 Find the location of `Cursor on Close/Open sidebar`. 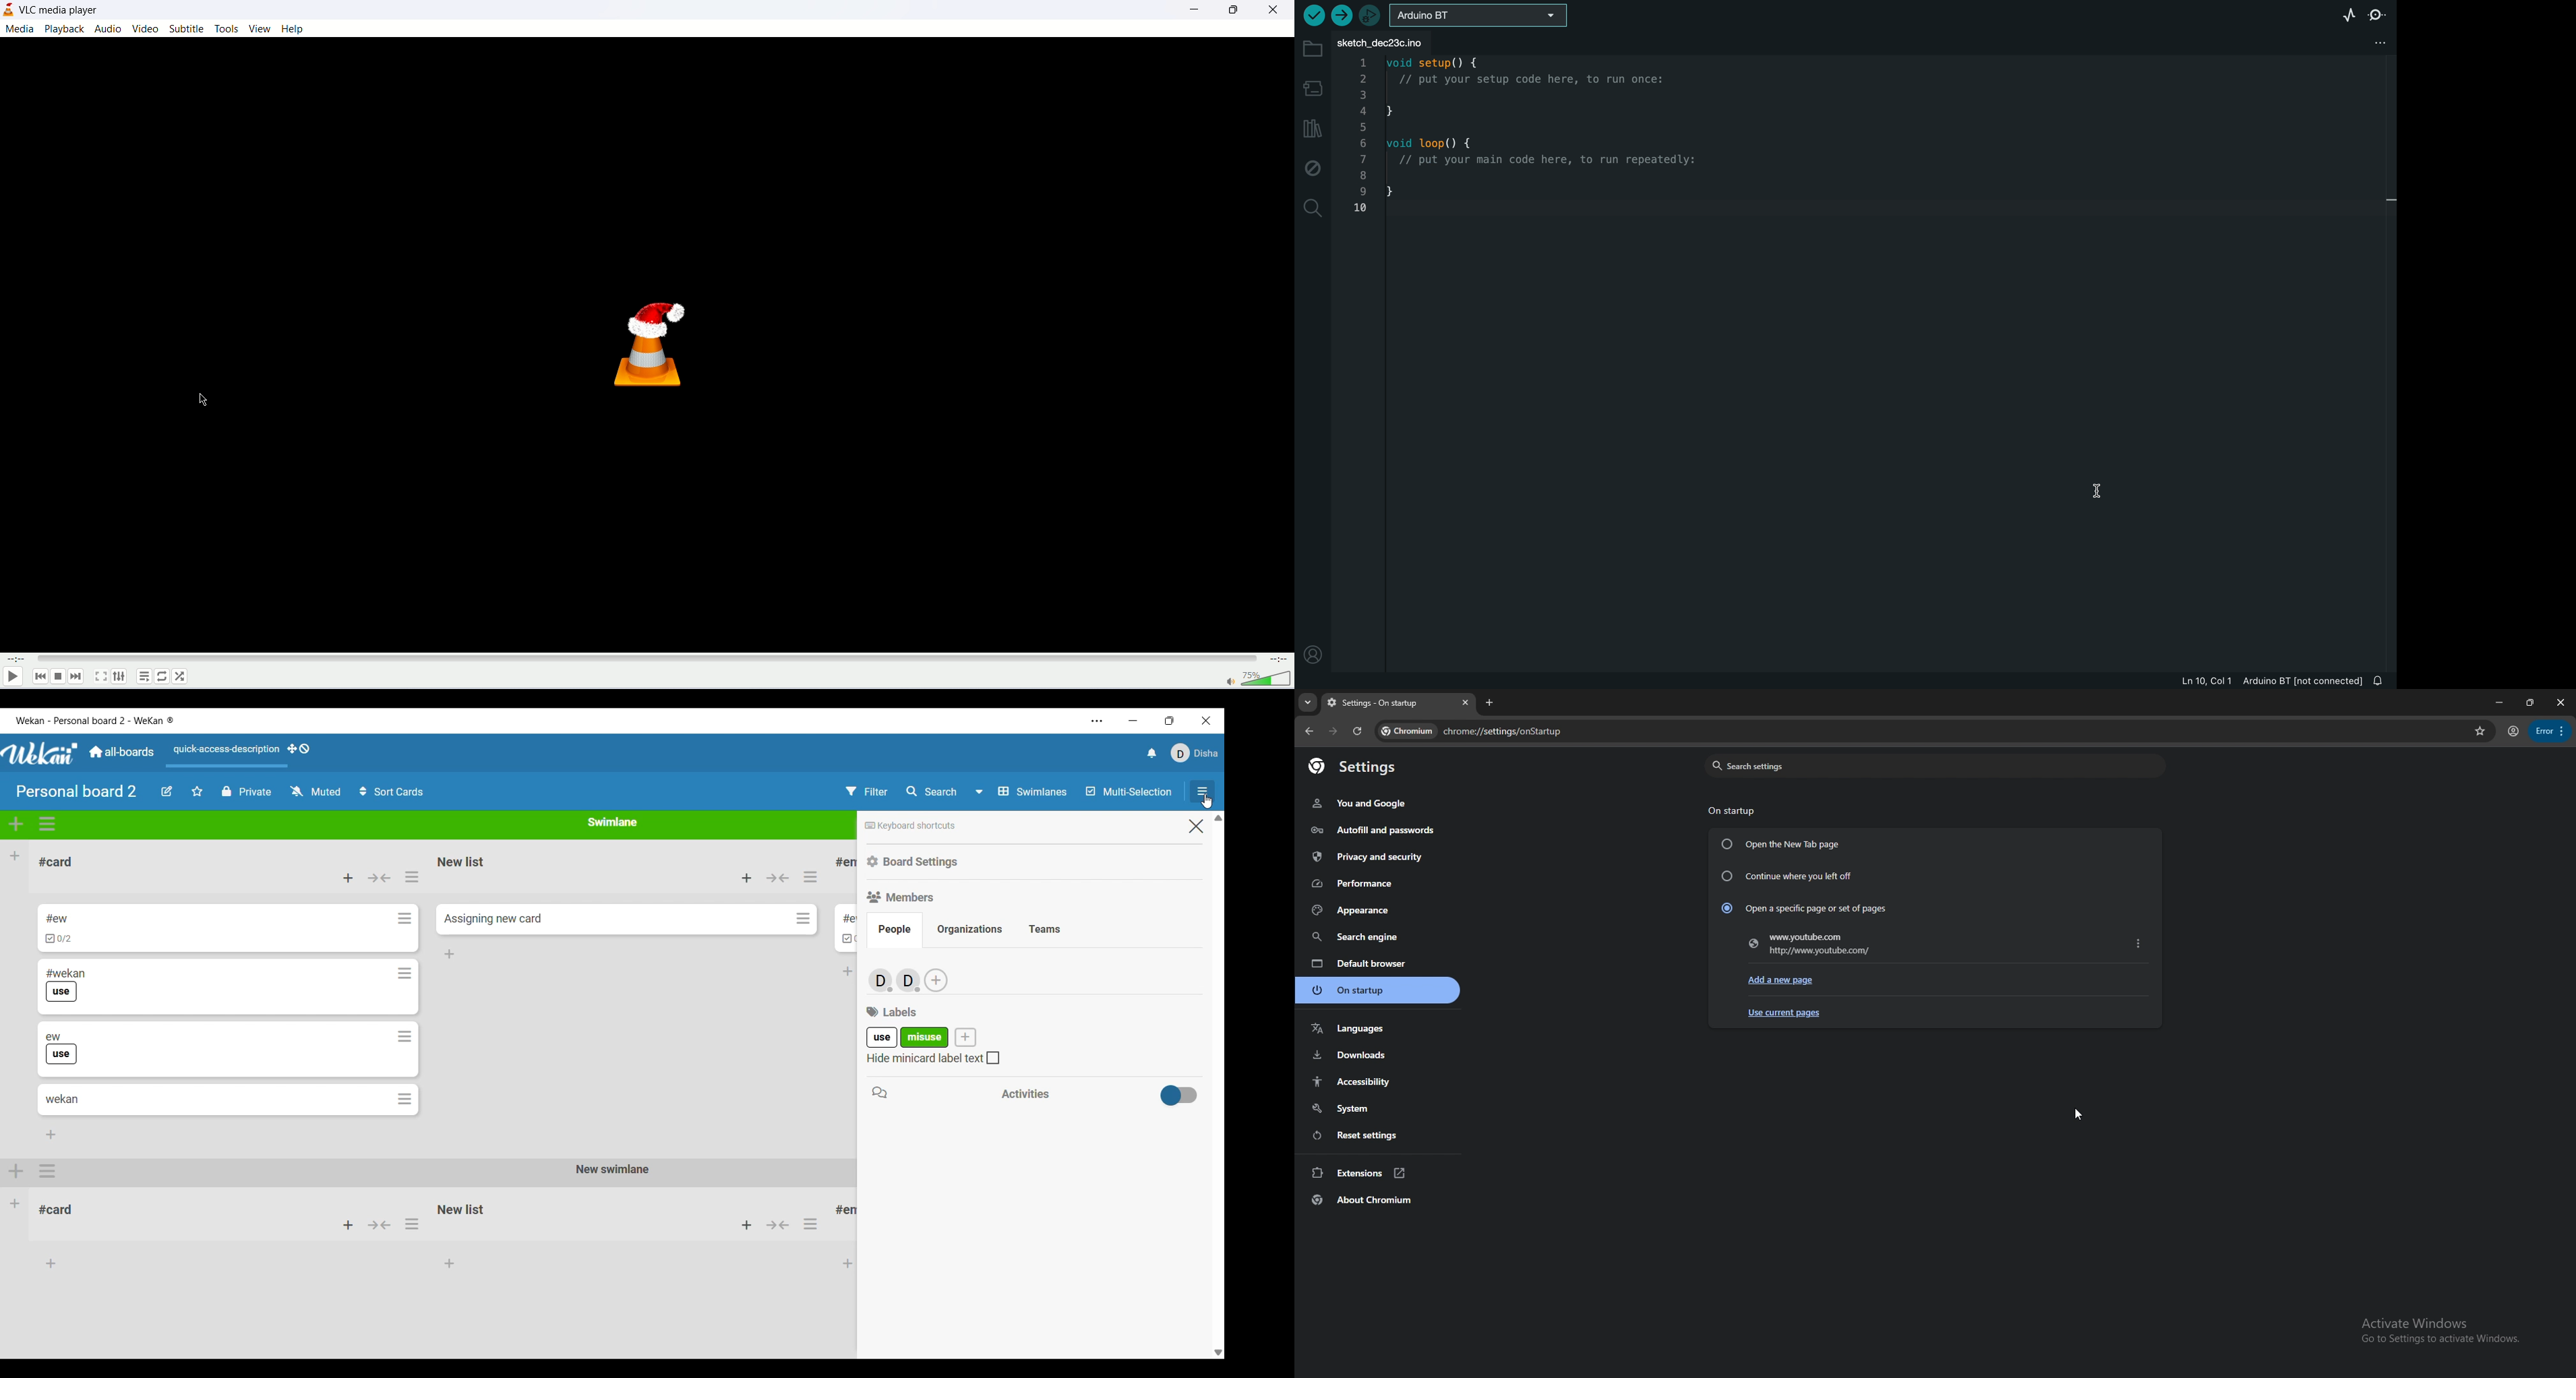

Cursor on Close/Open sidebar is located at coordinates (1203, 794).